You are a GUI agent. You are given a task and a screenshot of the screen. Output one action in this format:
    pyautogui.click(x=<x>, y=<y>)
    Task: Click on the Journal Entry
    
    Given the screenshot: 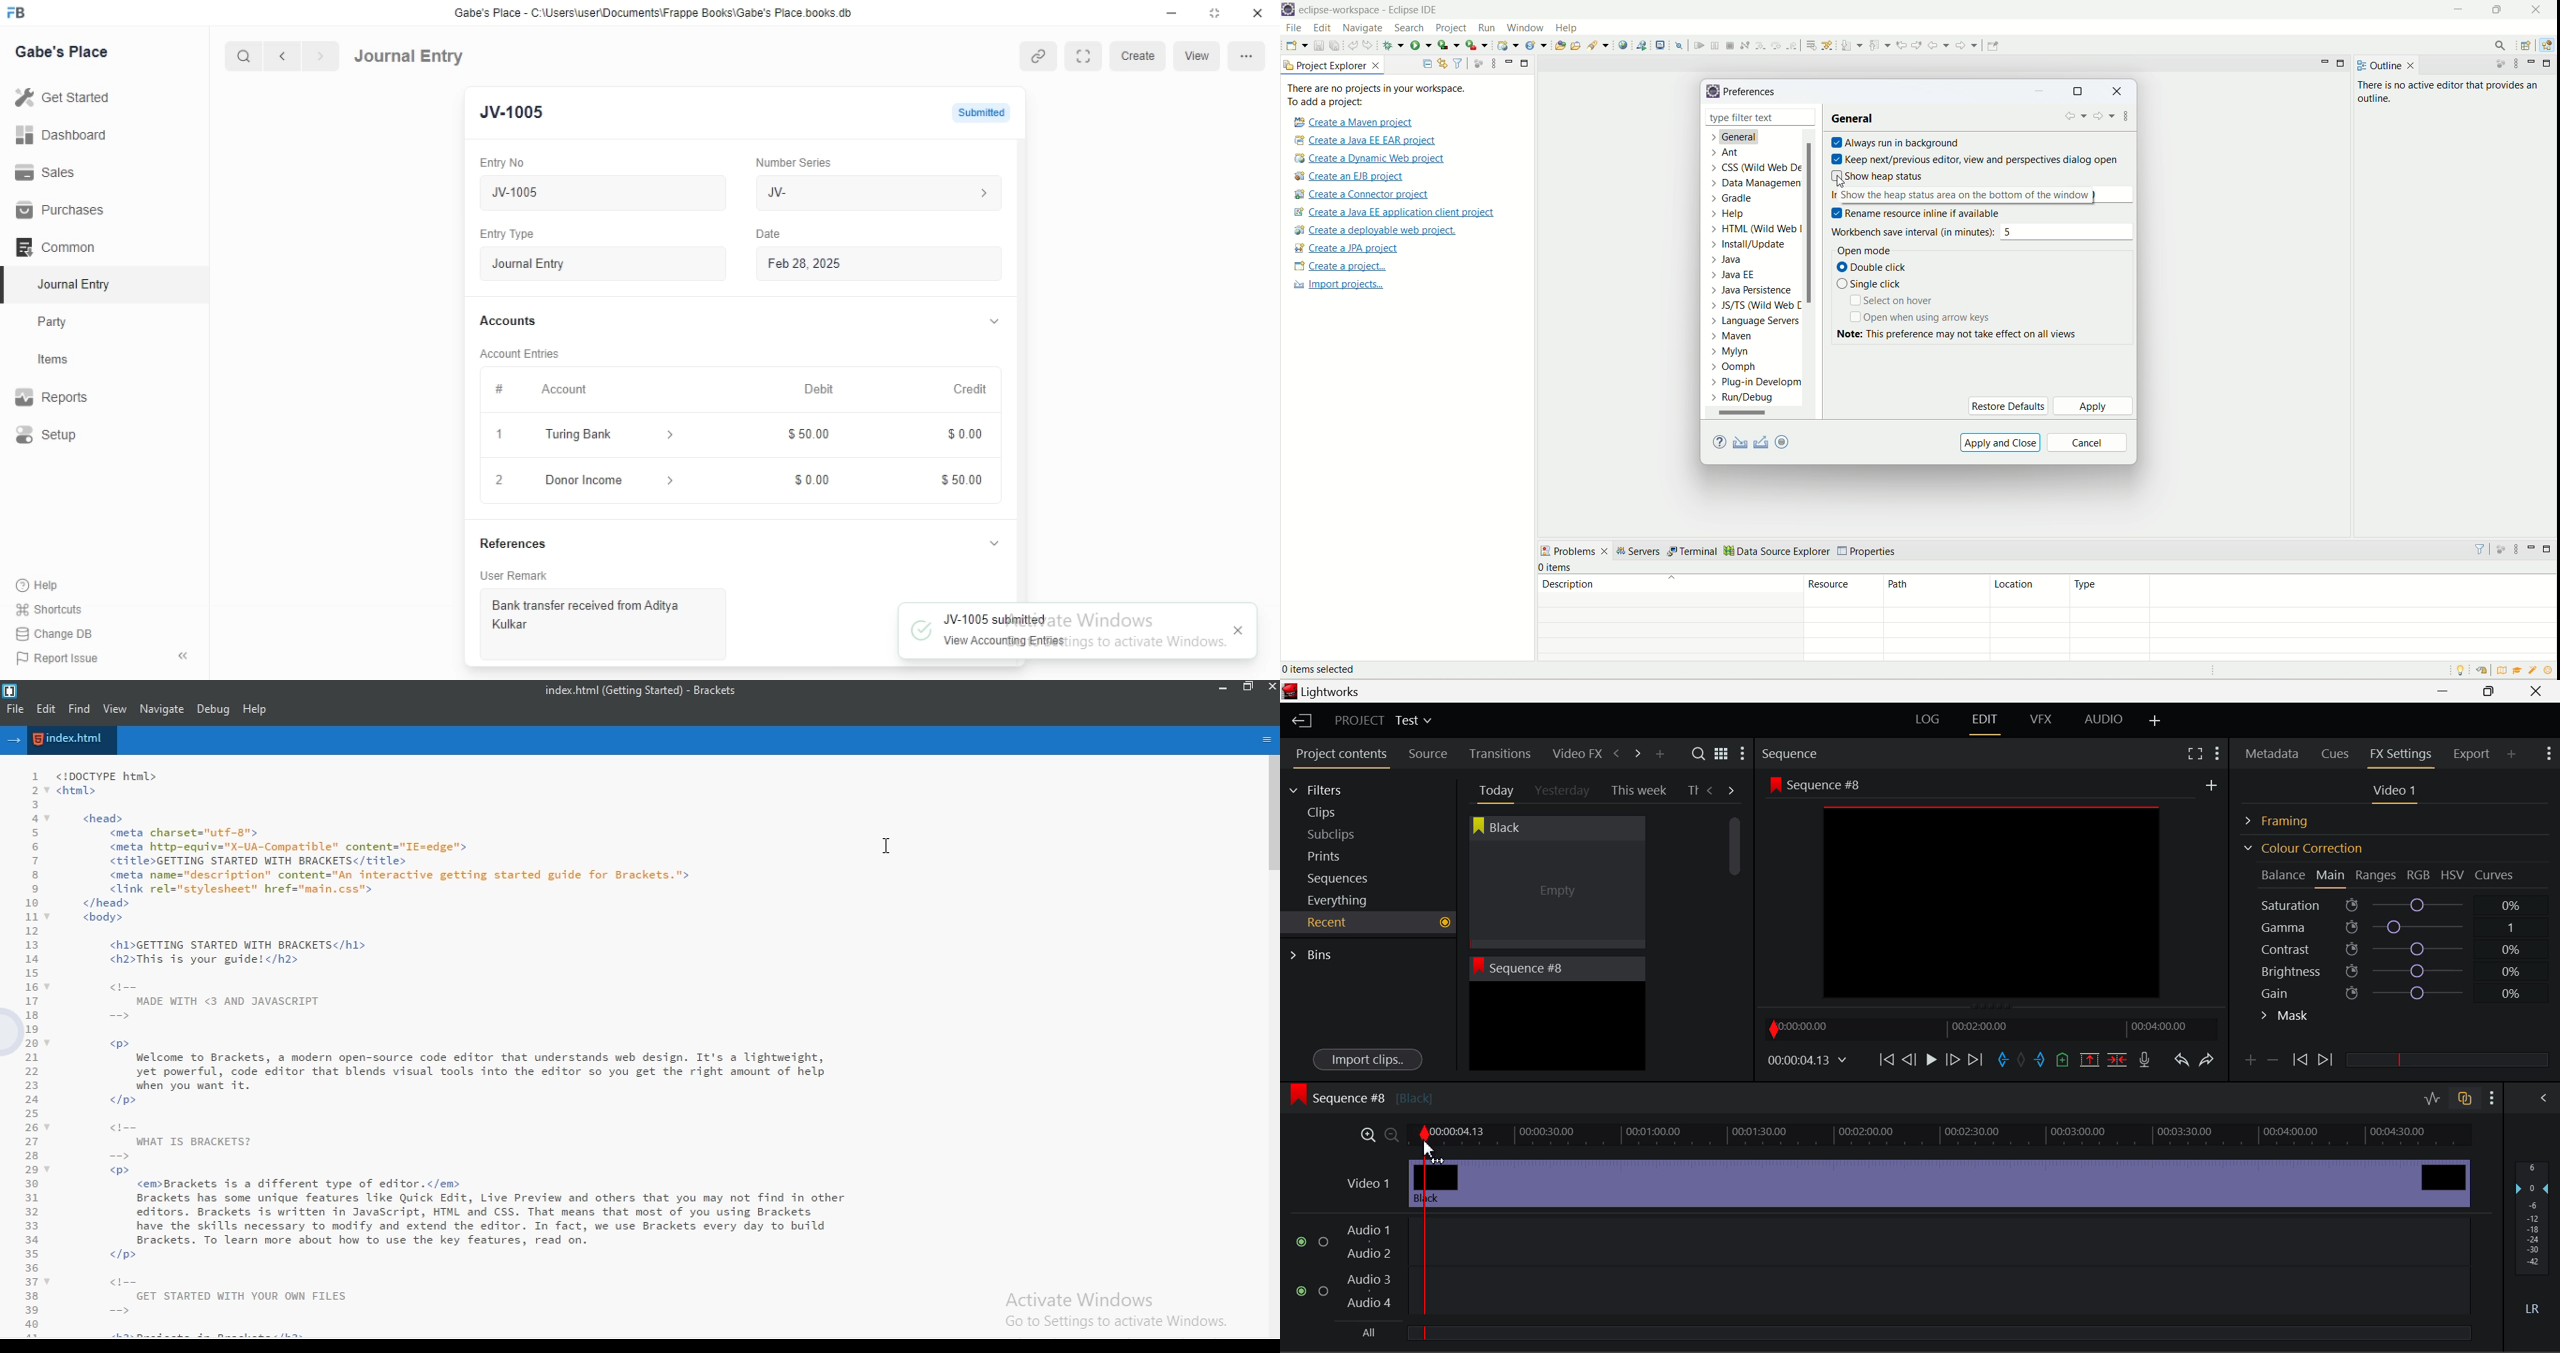 What is the action you would take?
    pyautogui.click(x=410, y=55)
    